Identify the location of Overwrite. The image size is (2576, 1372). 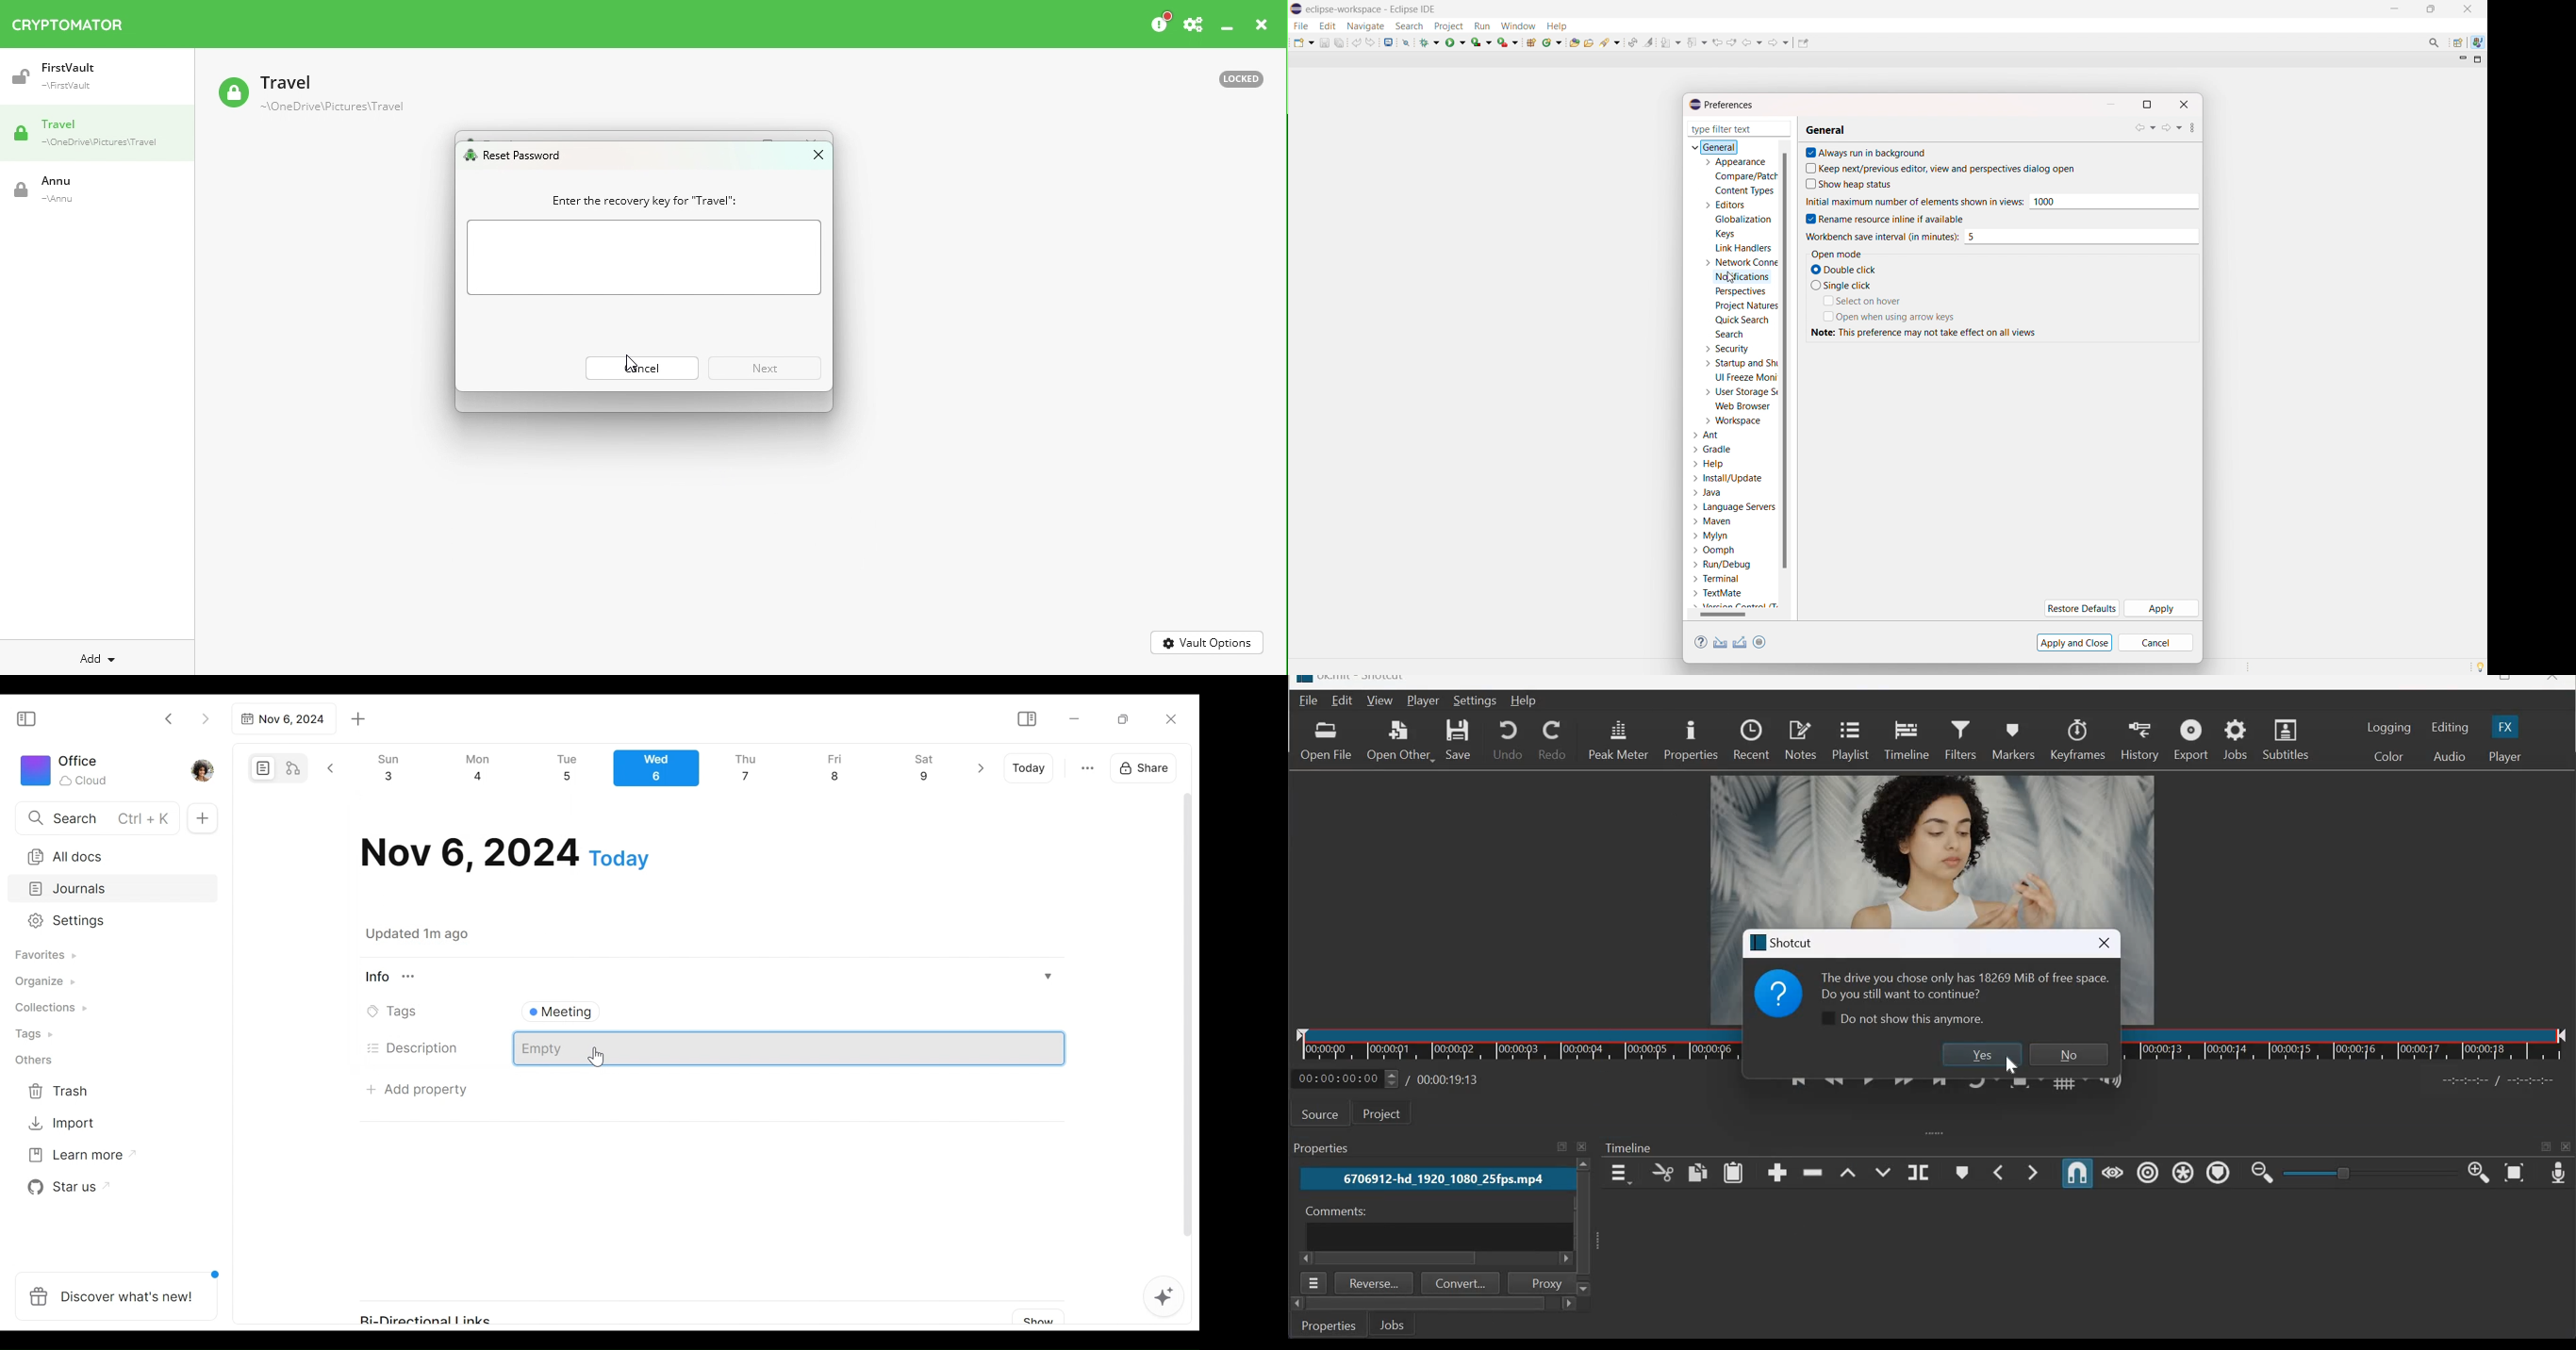
(1882, 1170).